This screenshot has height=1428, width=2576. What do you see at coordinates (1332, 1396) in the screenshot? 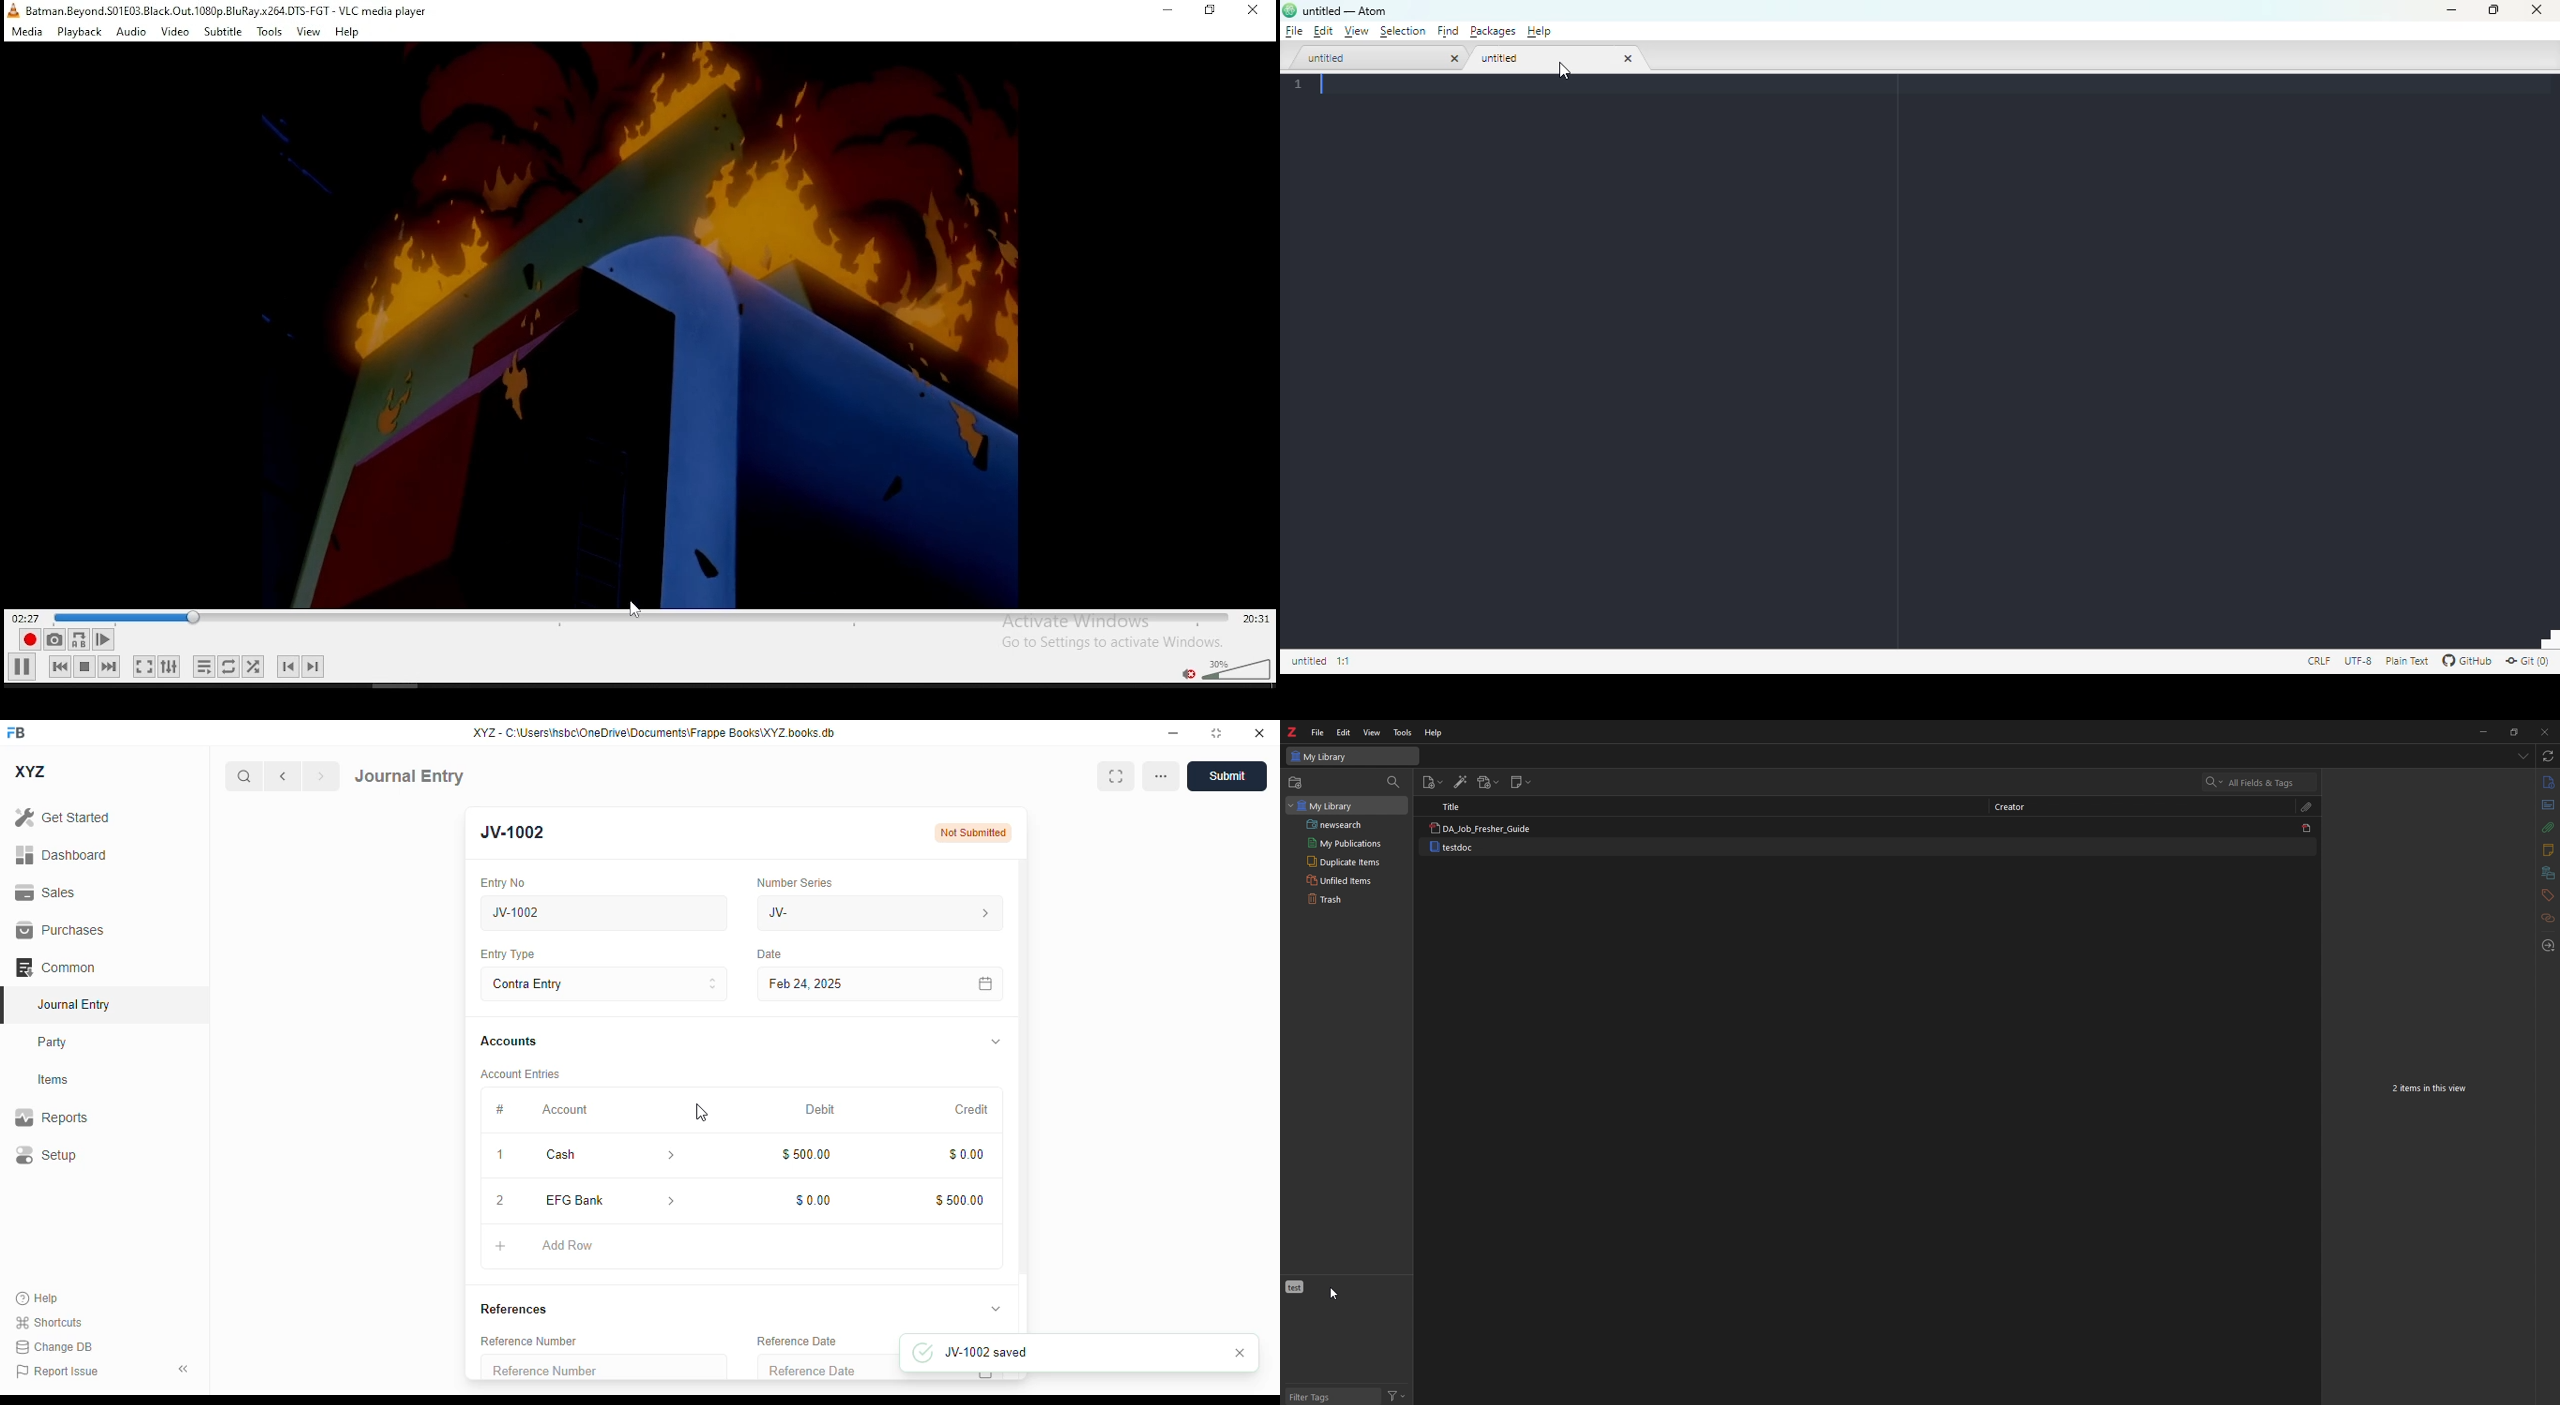
I see `filter tags` at bounding box center [1332, 1396].